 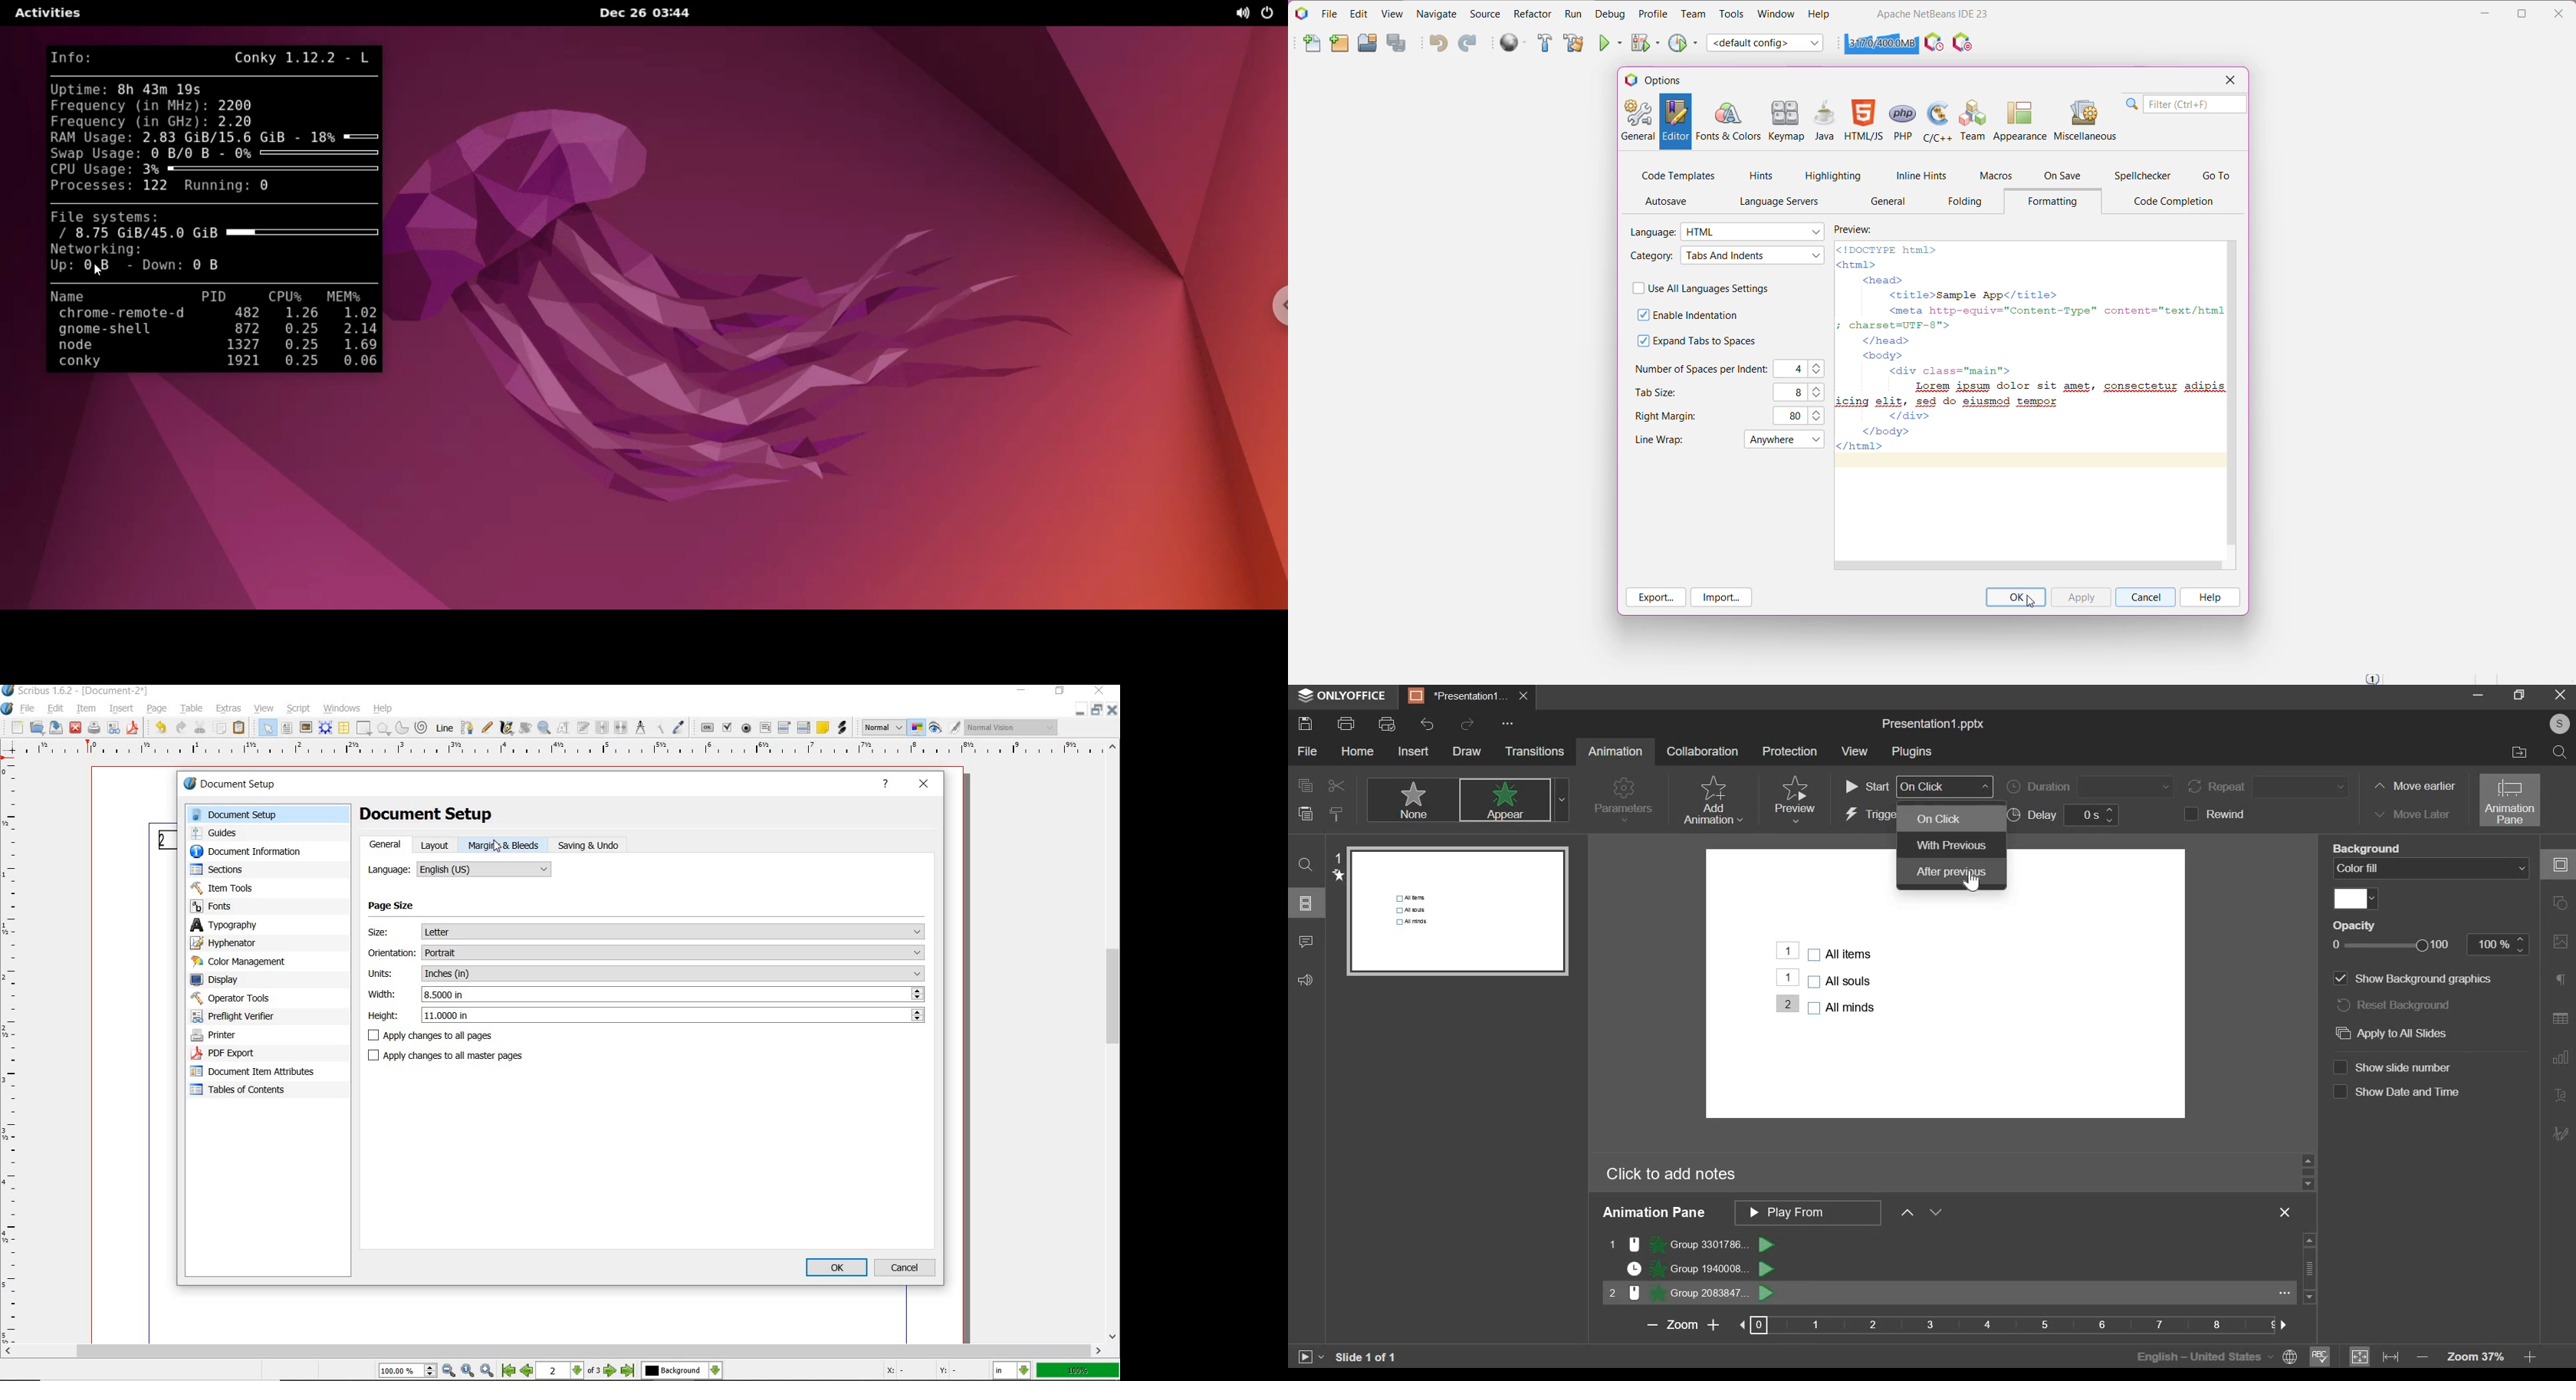 I want to click on edit contents of frame, so click(x=565, y=728).